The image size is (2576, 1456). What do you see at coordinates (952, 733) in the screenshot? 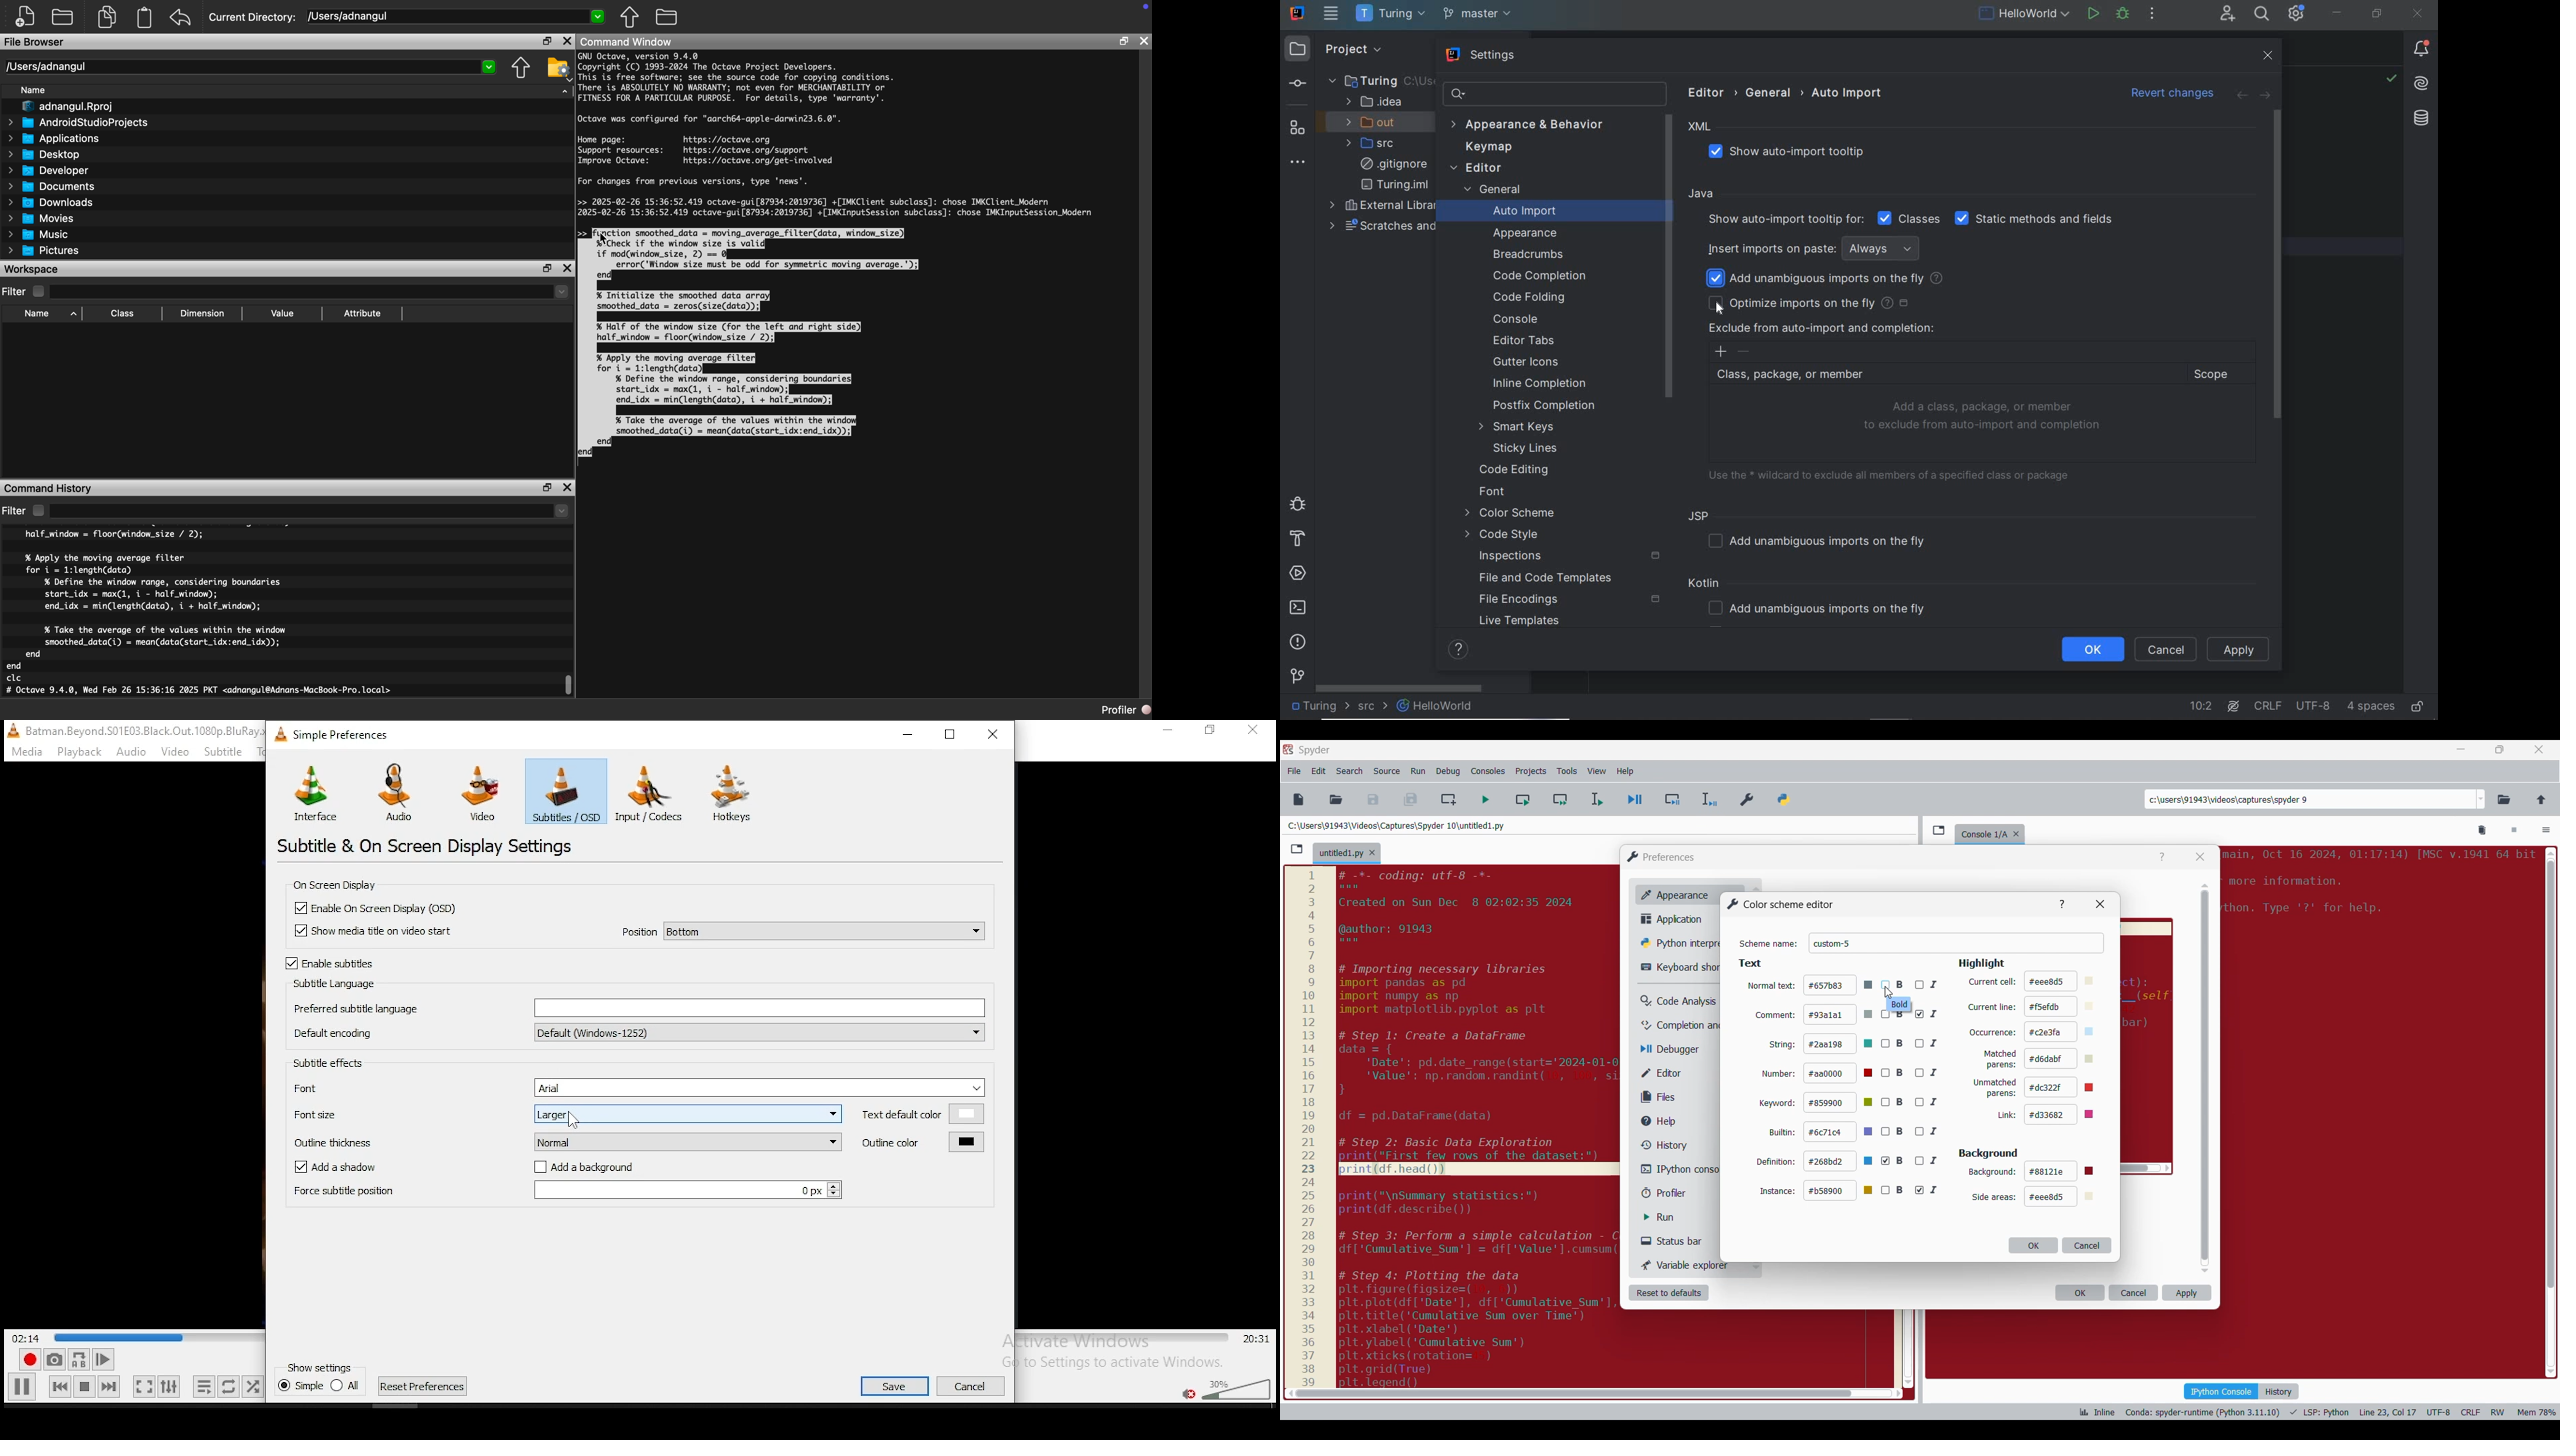
I see `maximize` at bounding box center [952, 733].